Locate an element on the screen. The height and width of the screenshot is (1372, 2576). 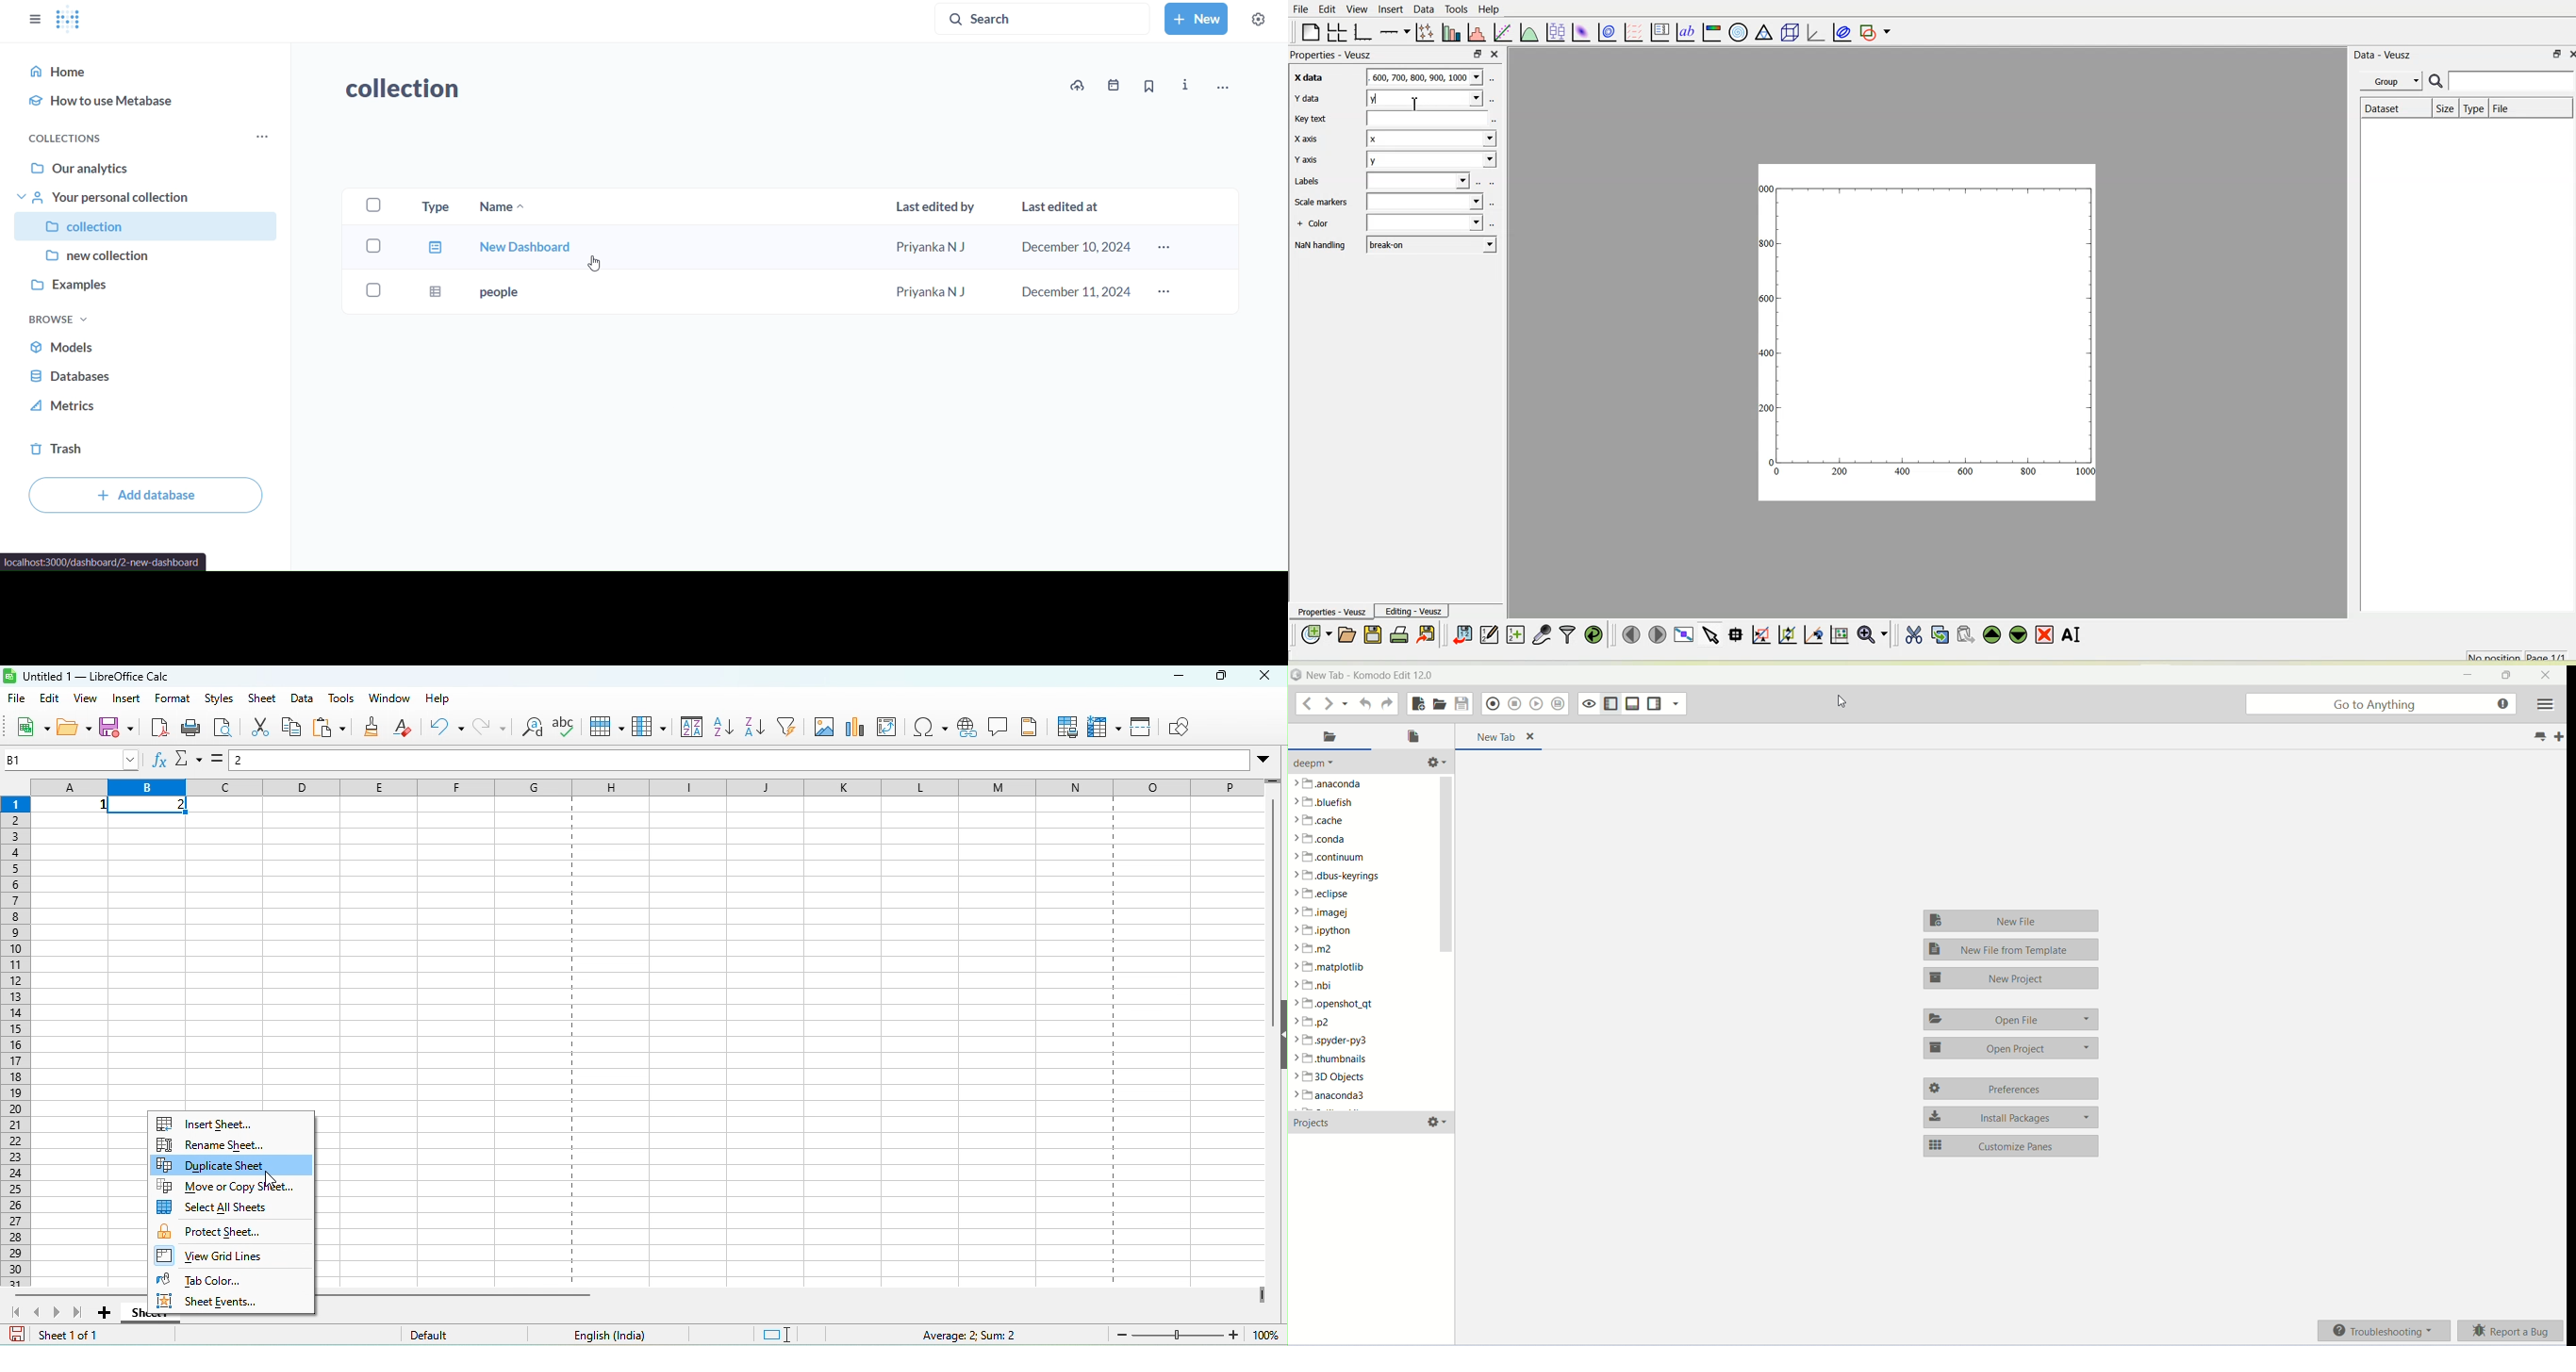
eclipse is located at coordinates (1323, 894).